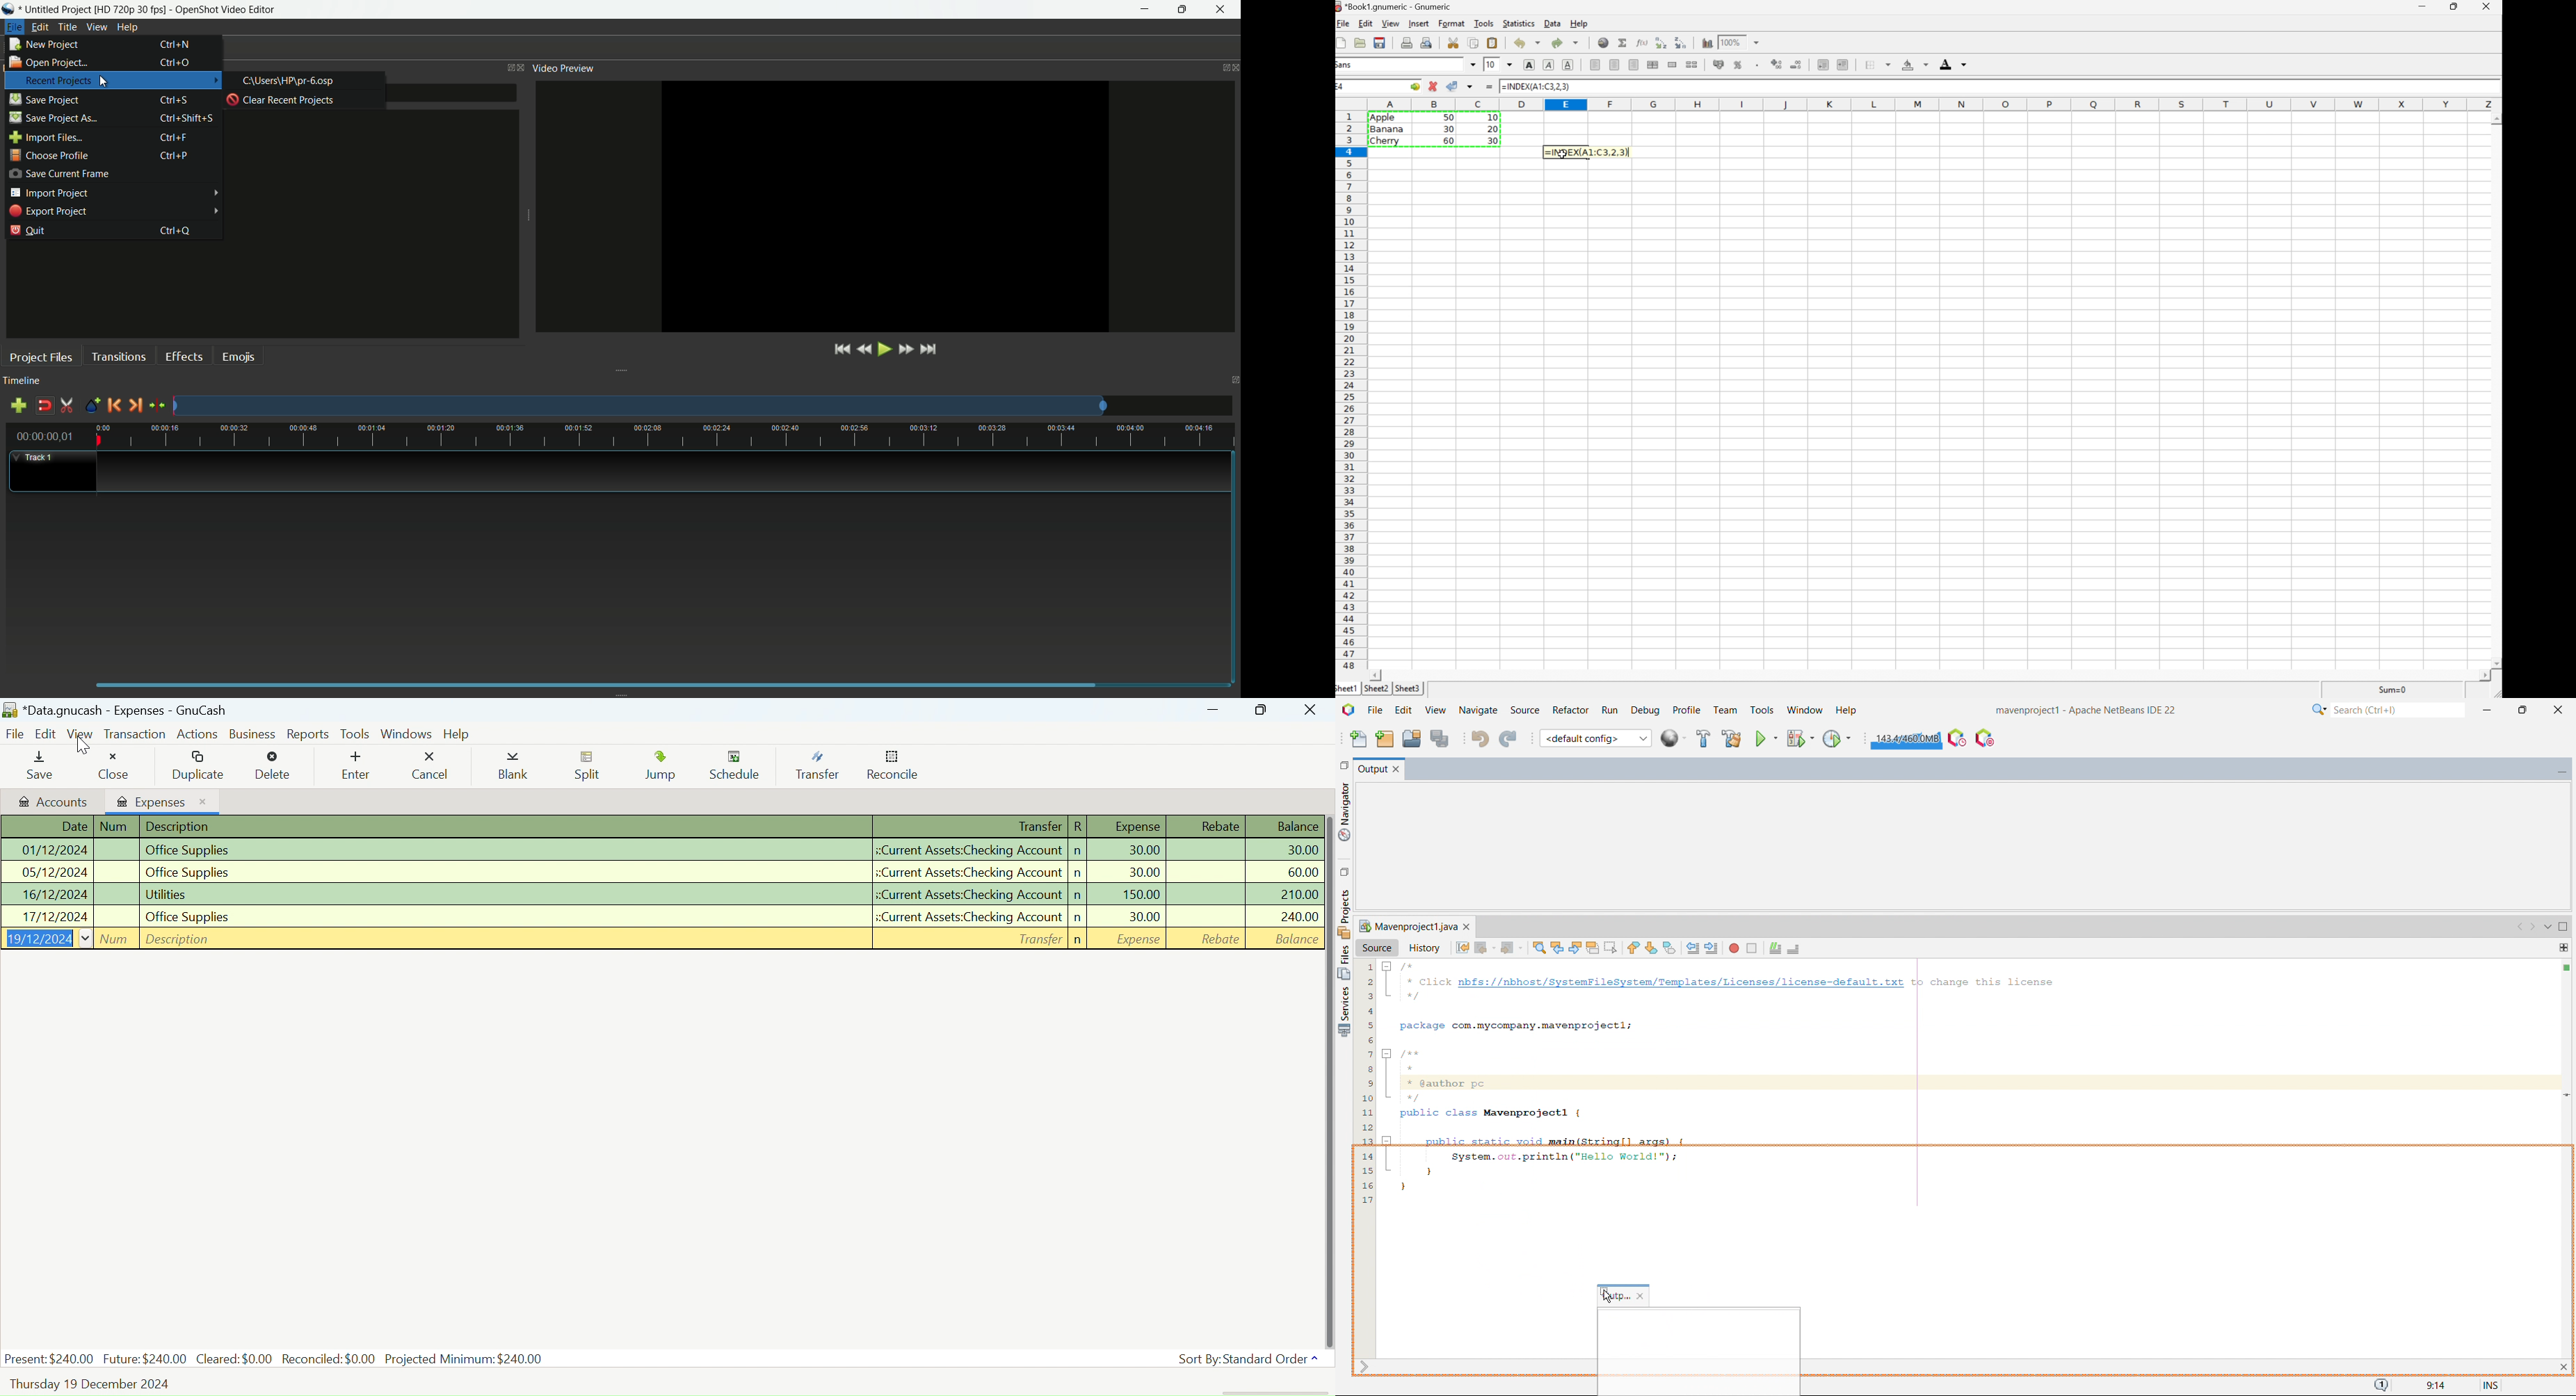  I want to click on format, so click(1452, 23).